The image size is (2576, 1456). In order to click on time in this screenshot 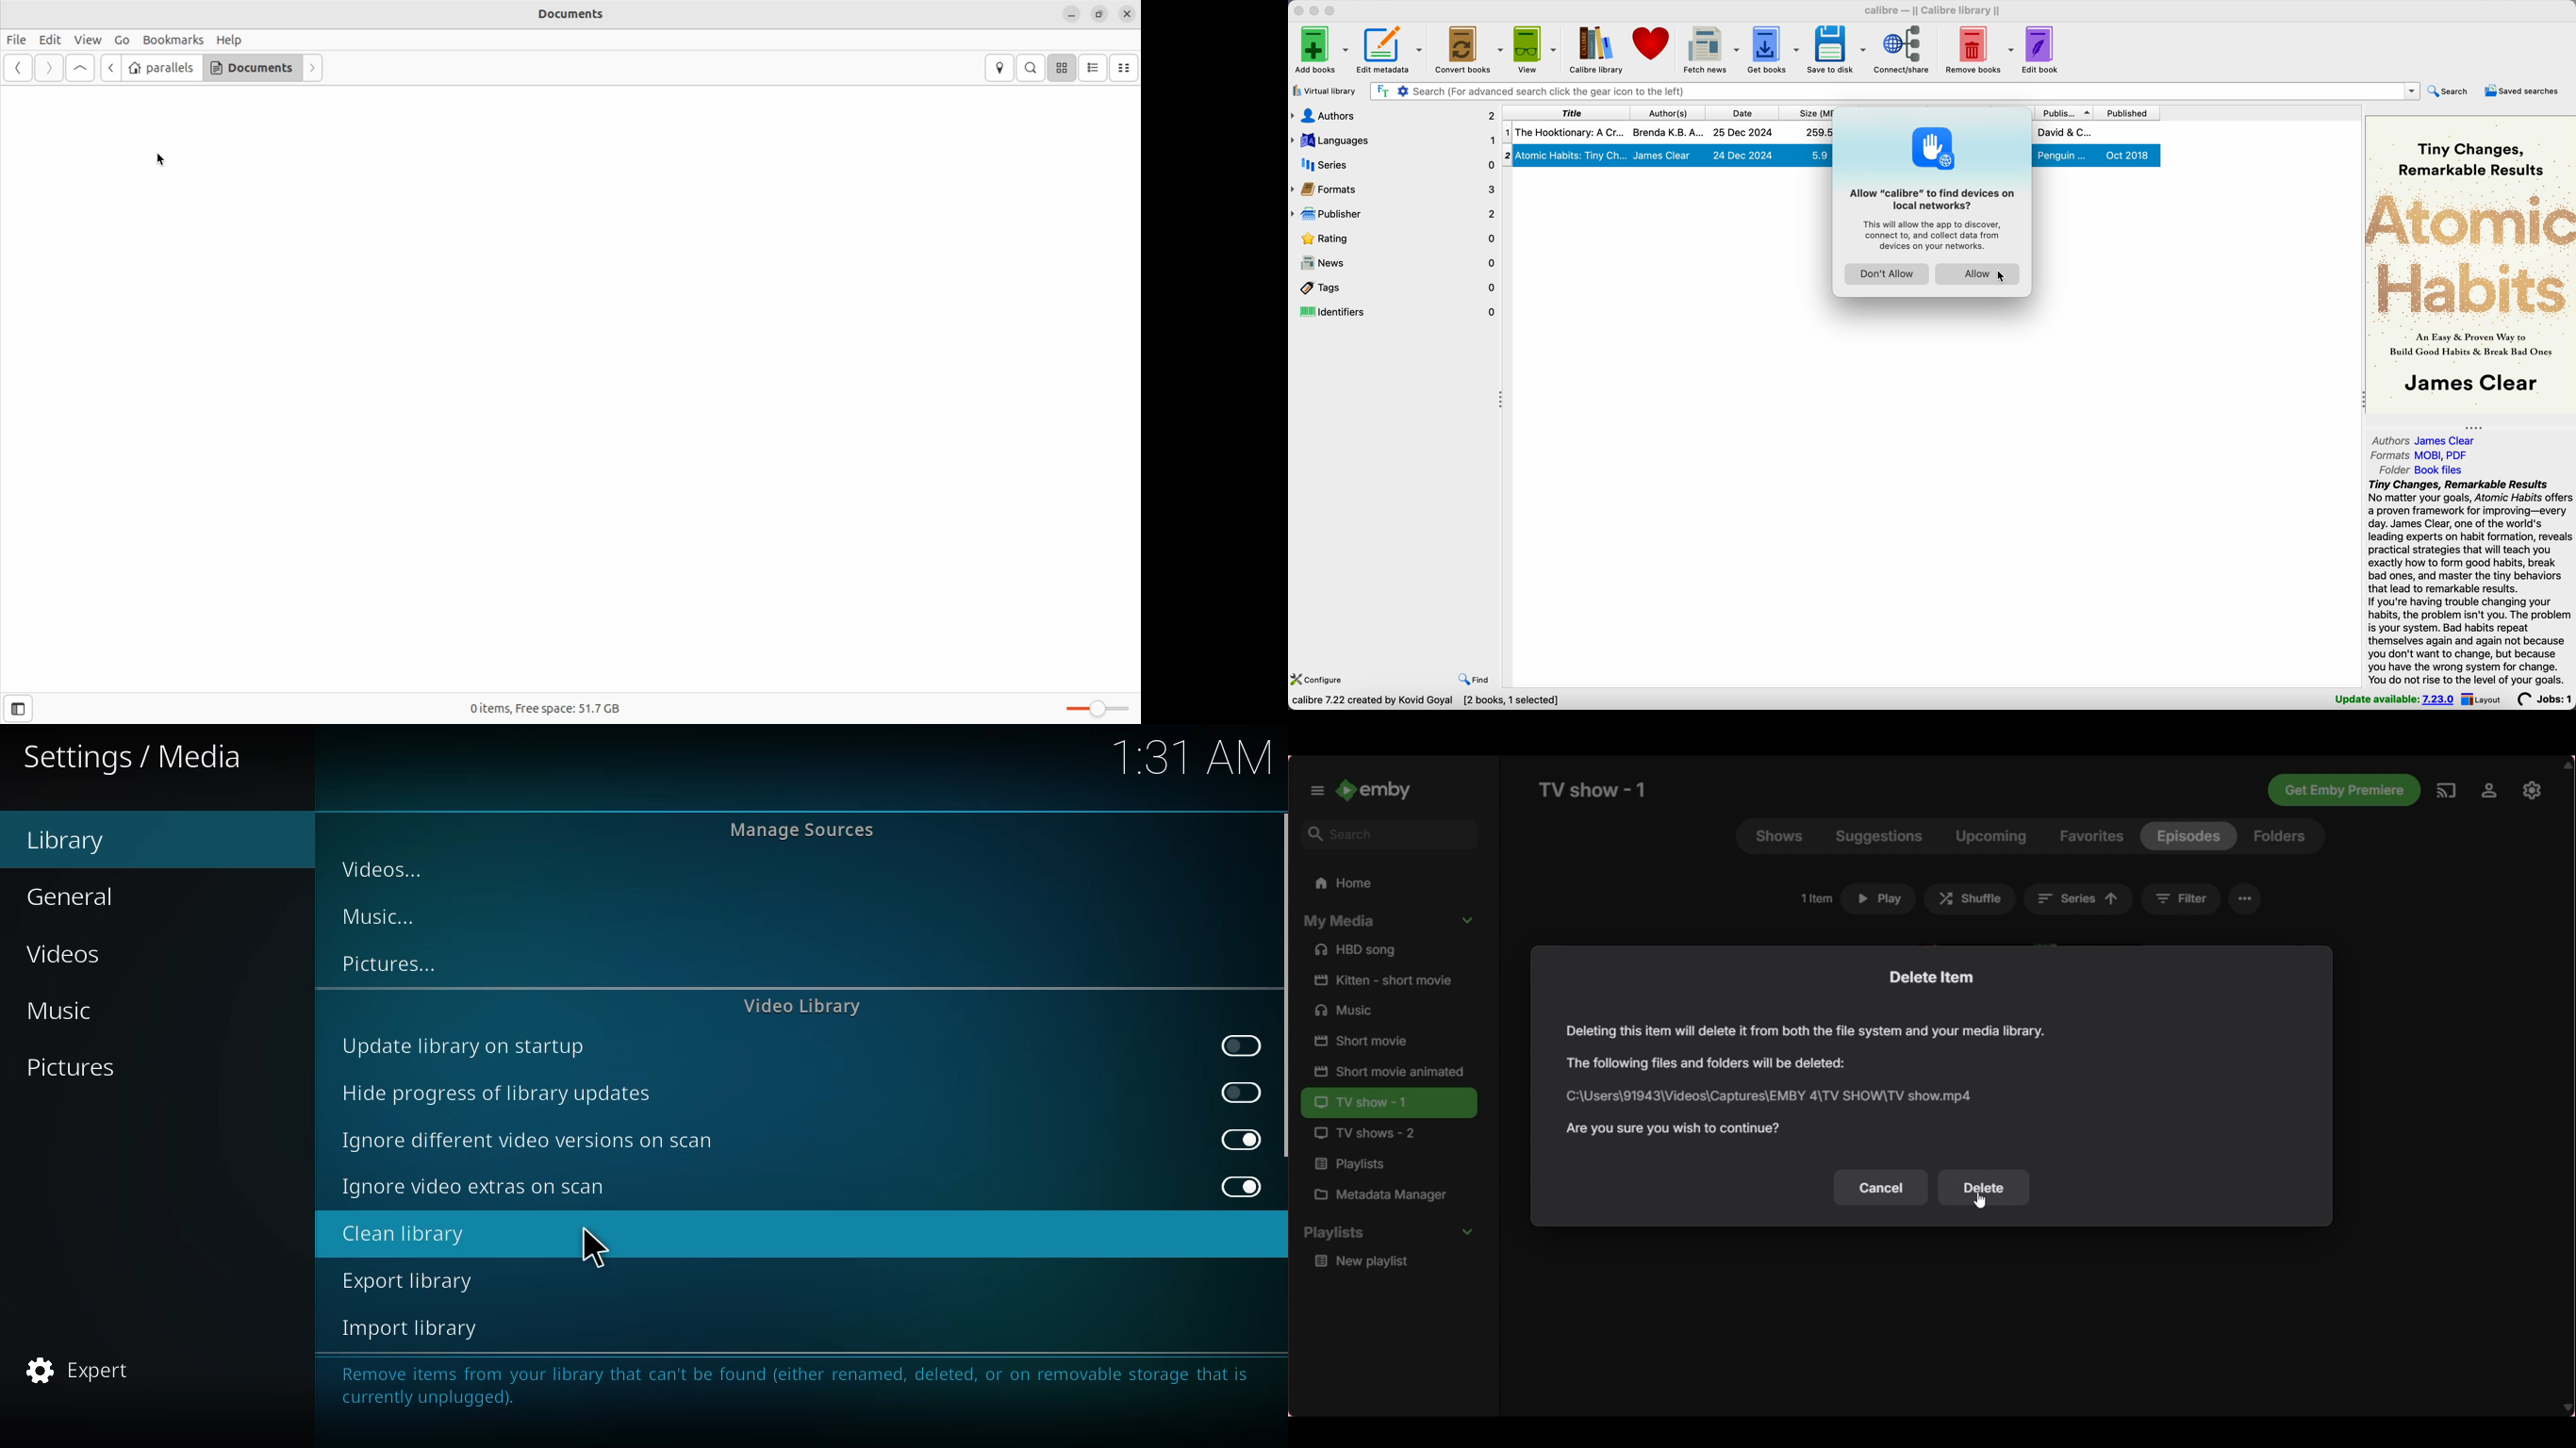, I will do `click(1184, 760)`.